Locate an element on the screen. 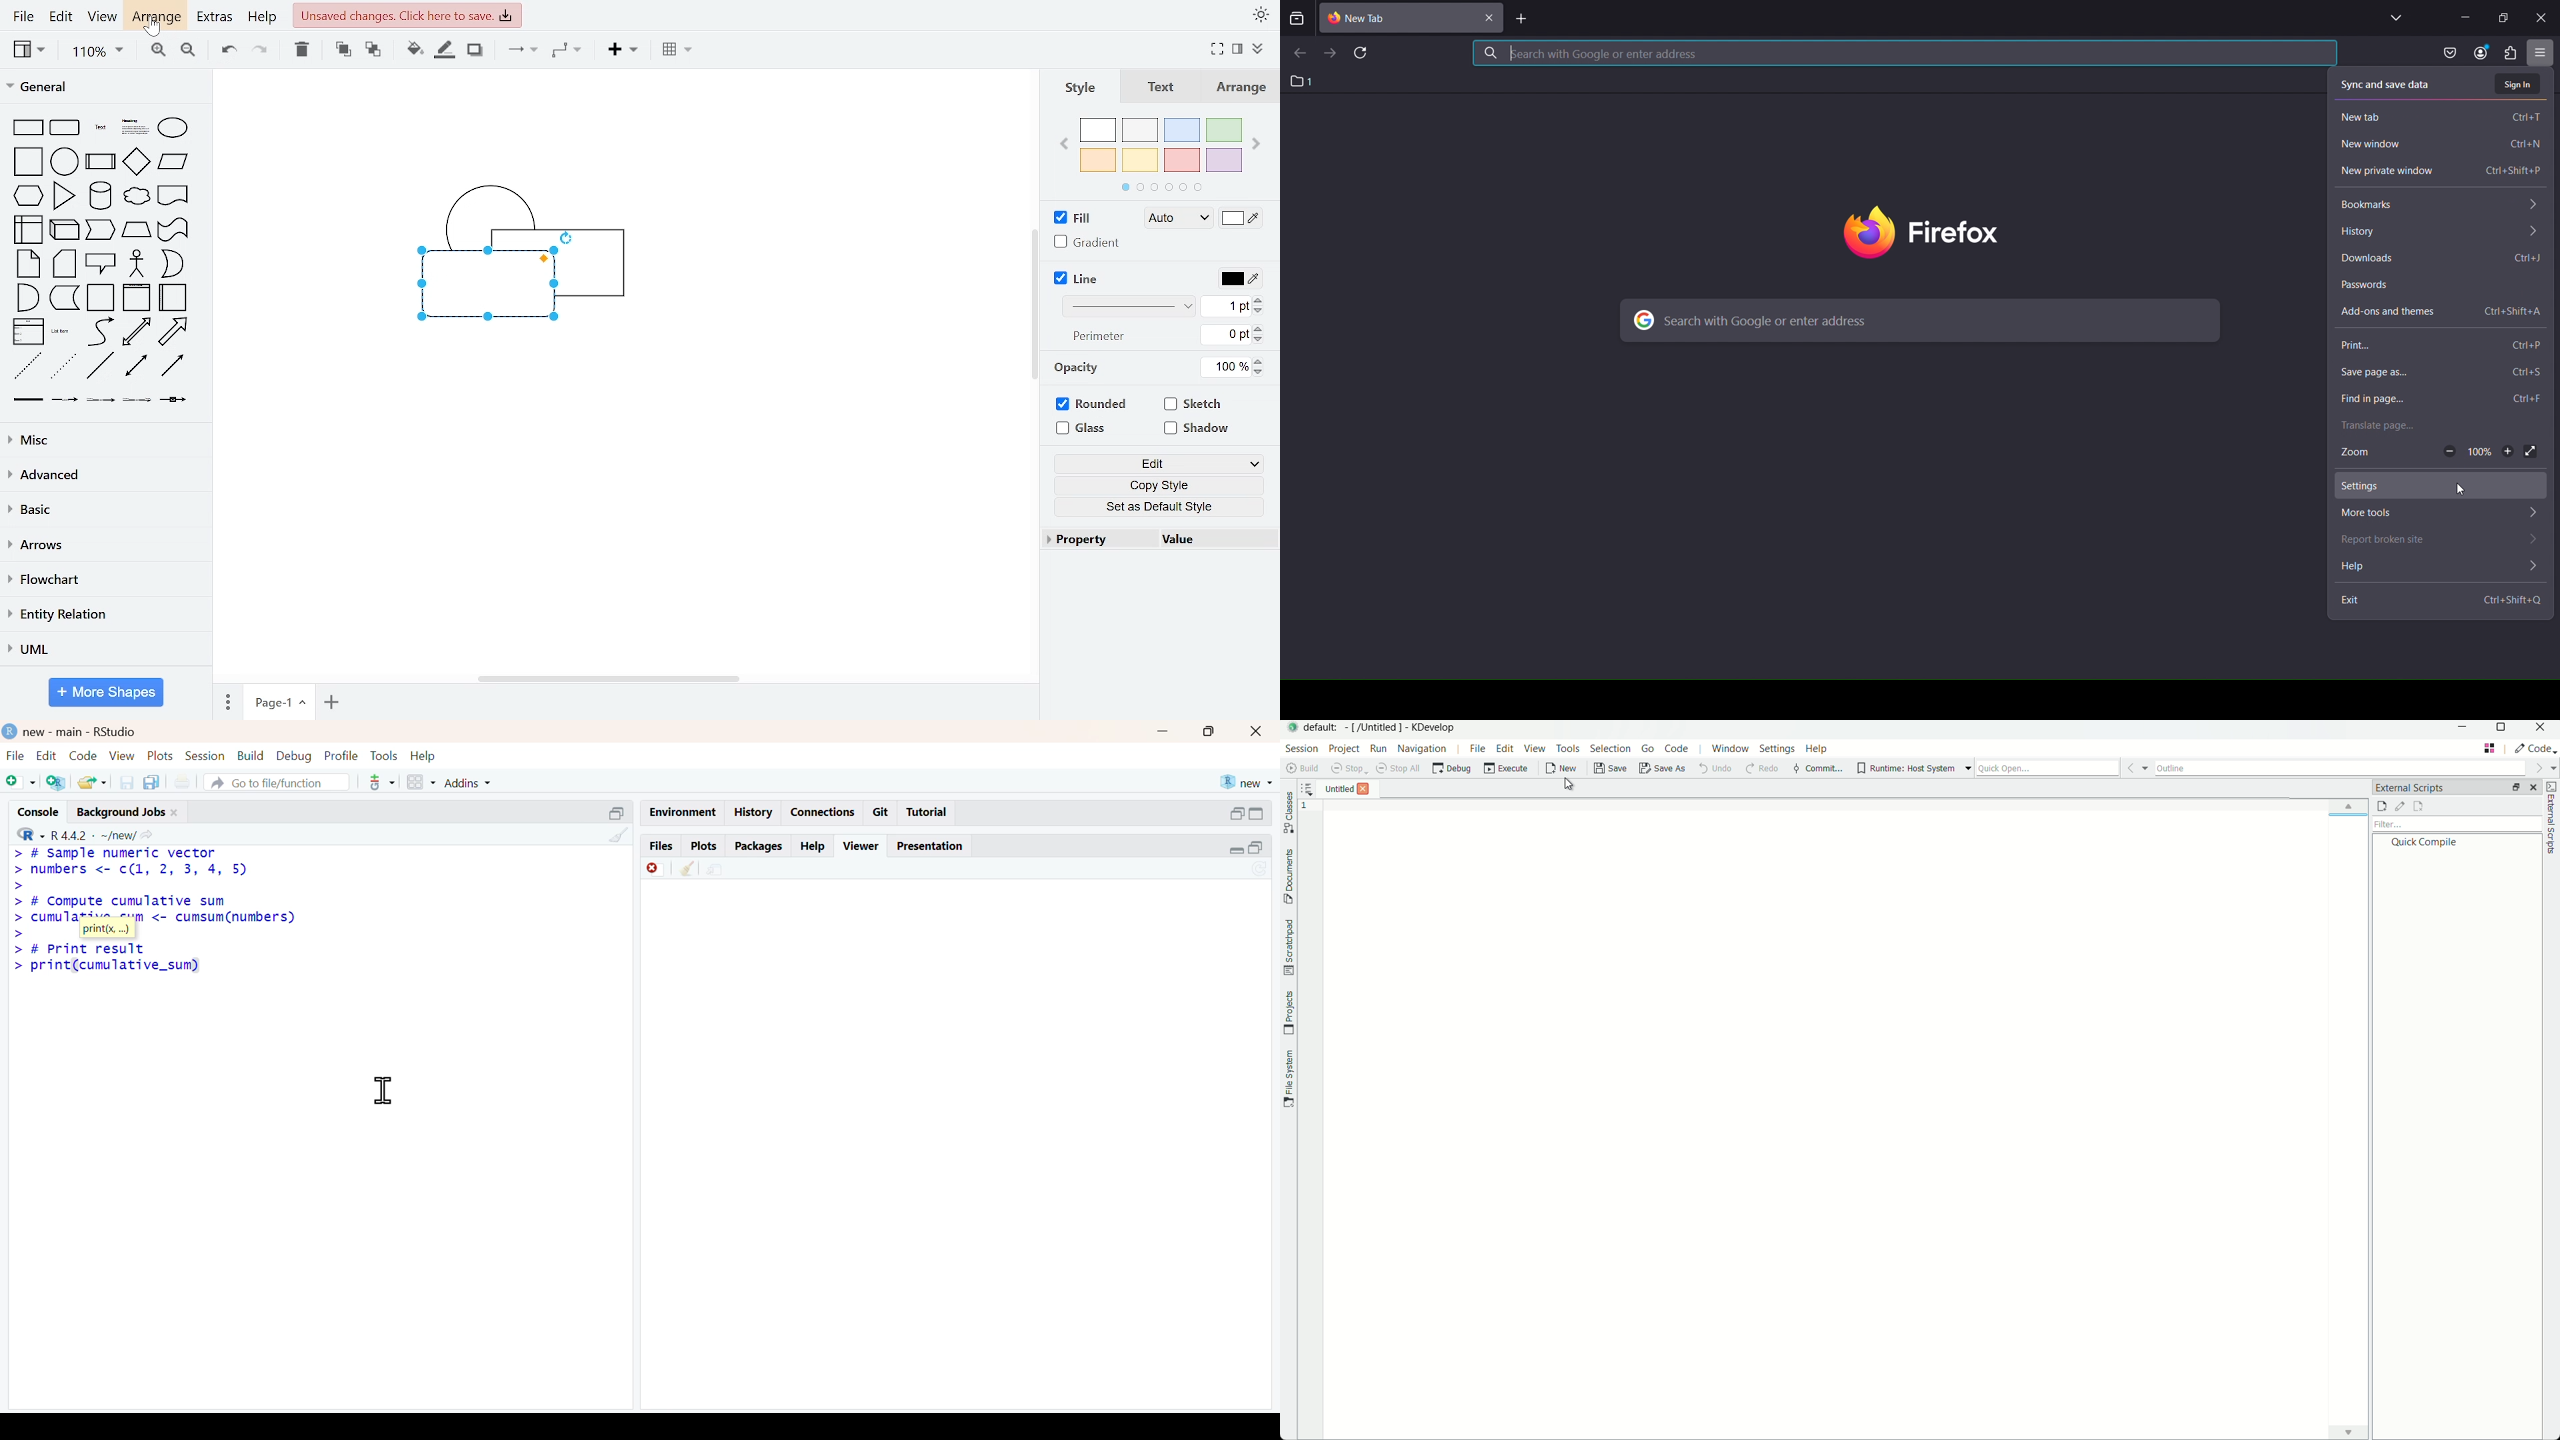  diamond is located at coordinates (136, 162).